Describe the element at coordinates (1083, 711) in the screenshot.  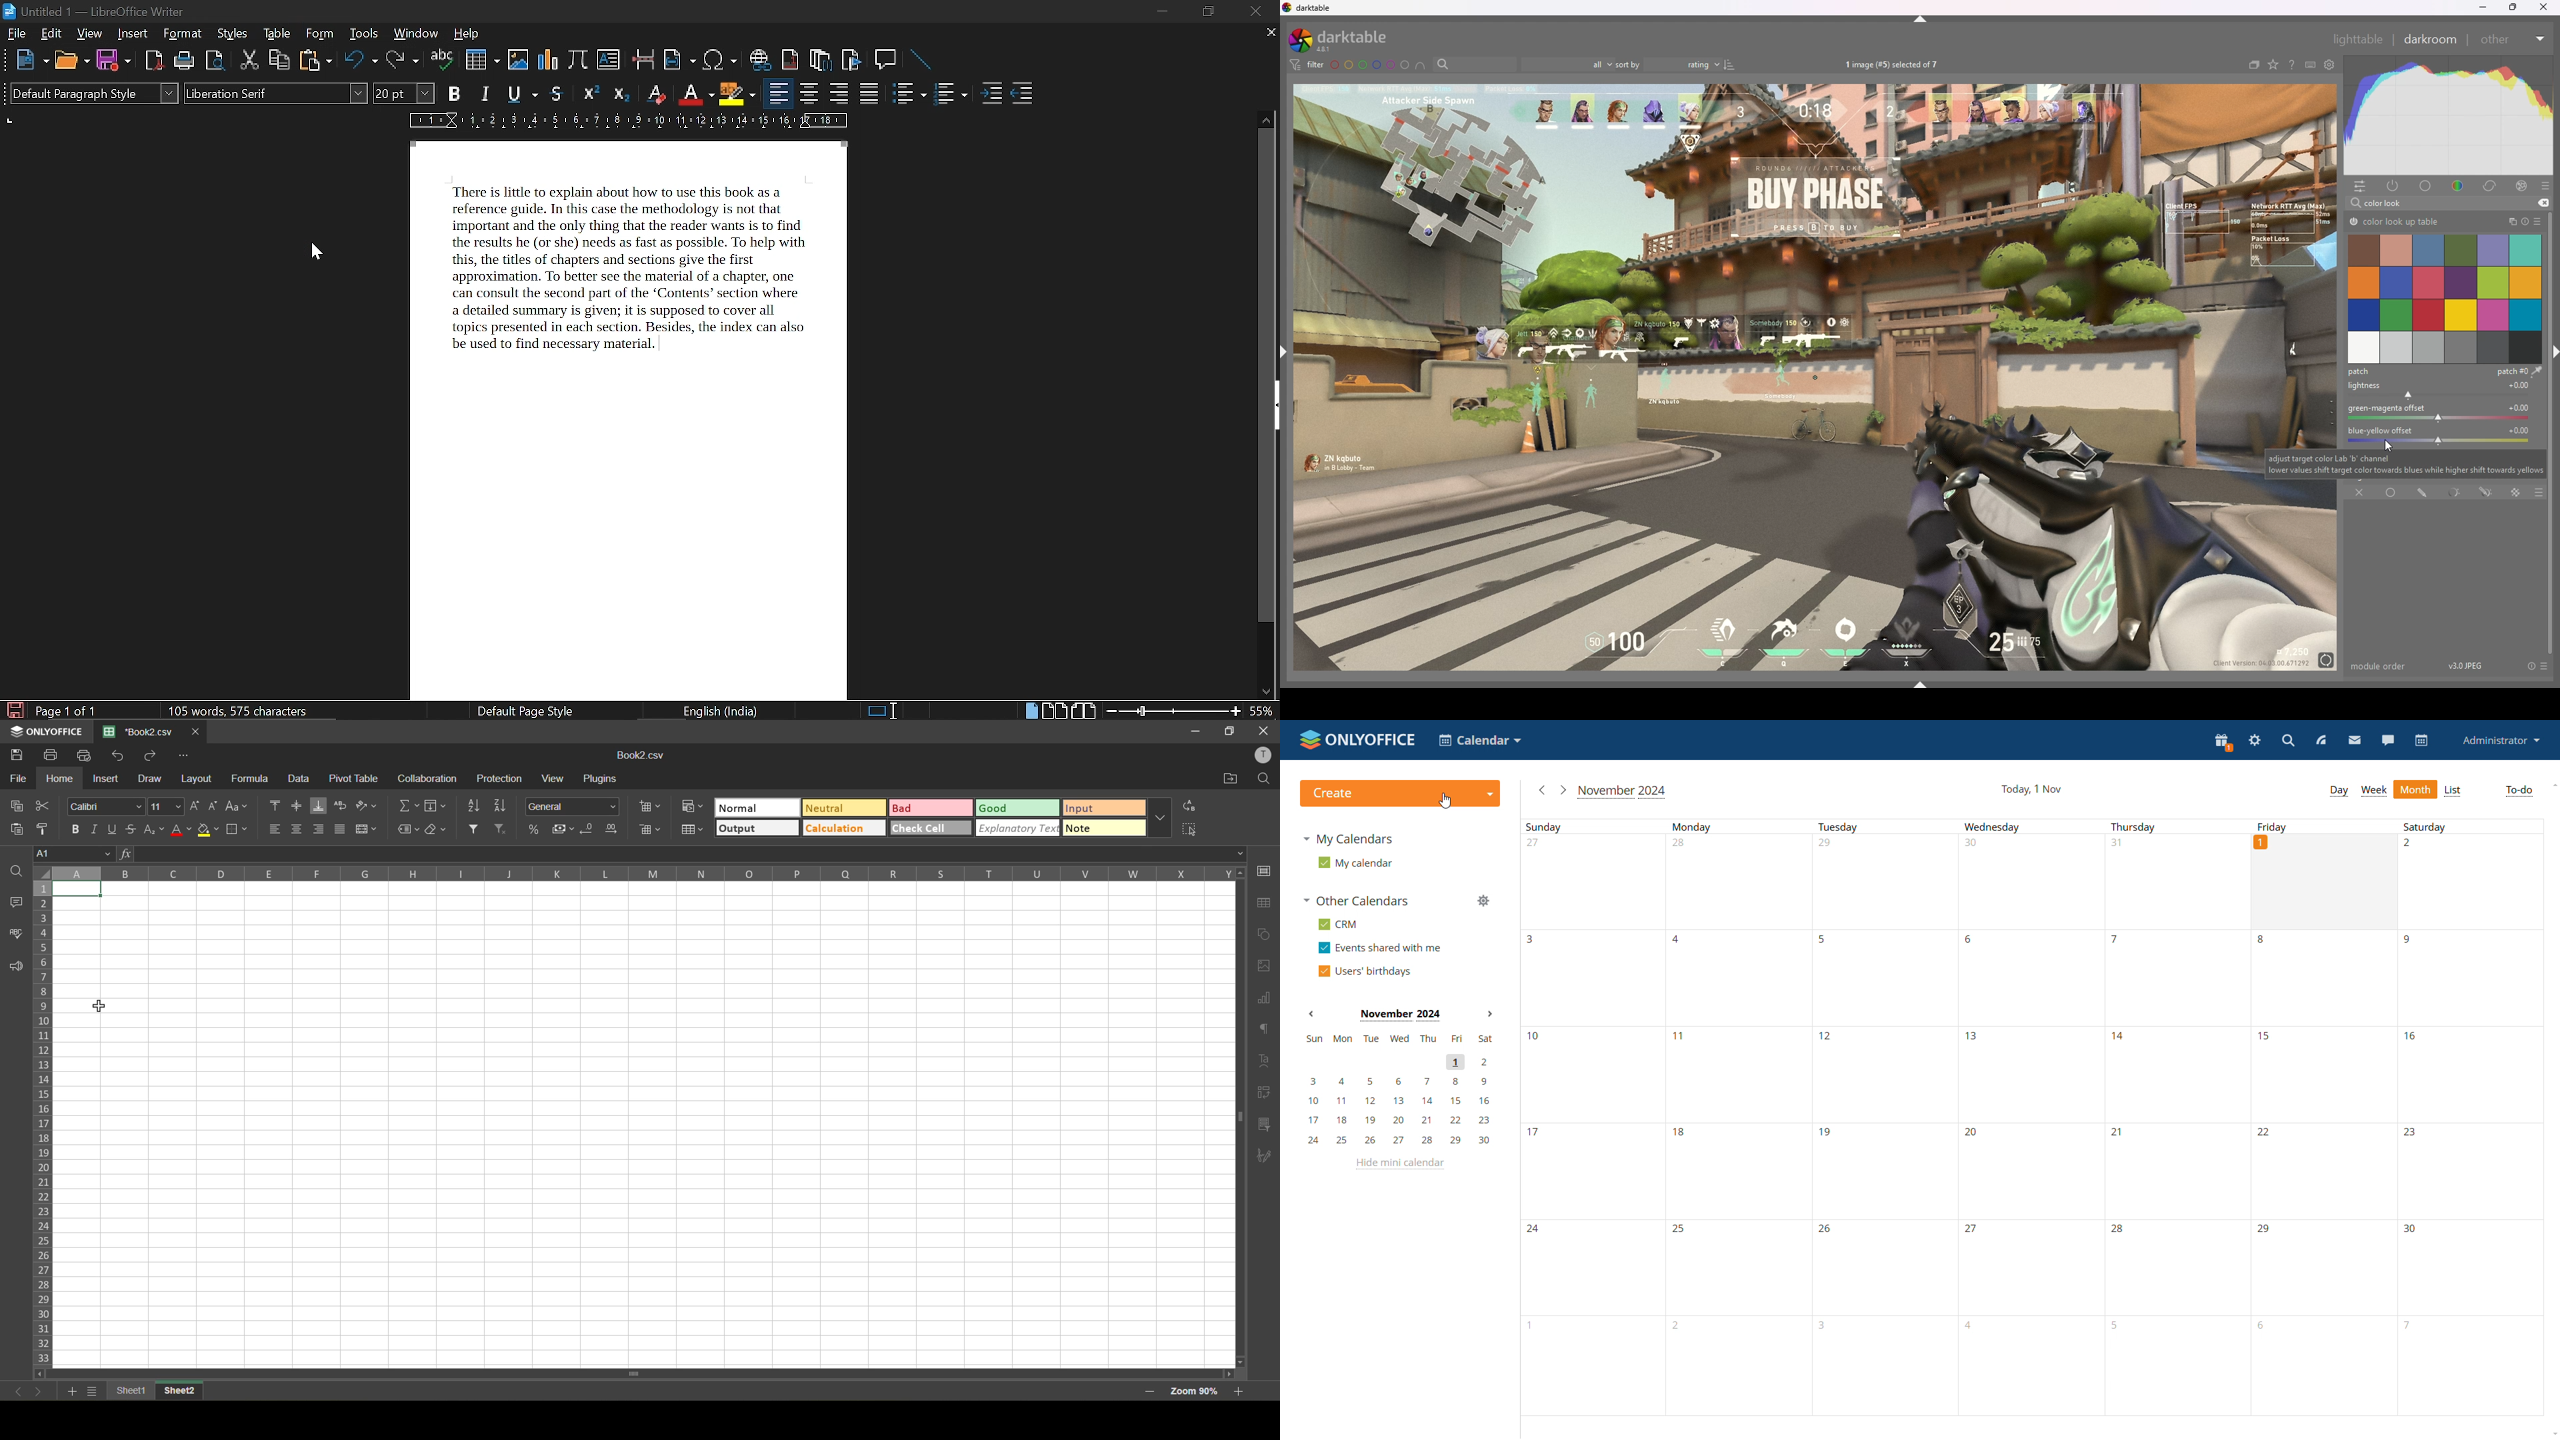
I see `book view` at that location.